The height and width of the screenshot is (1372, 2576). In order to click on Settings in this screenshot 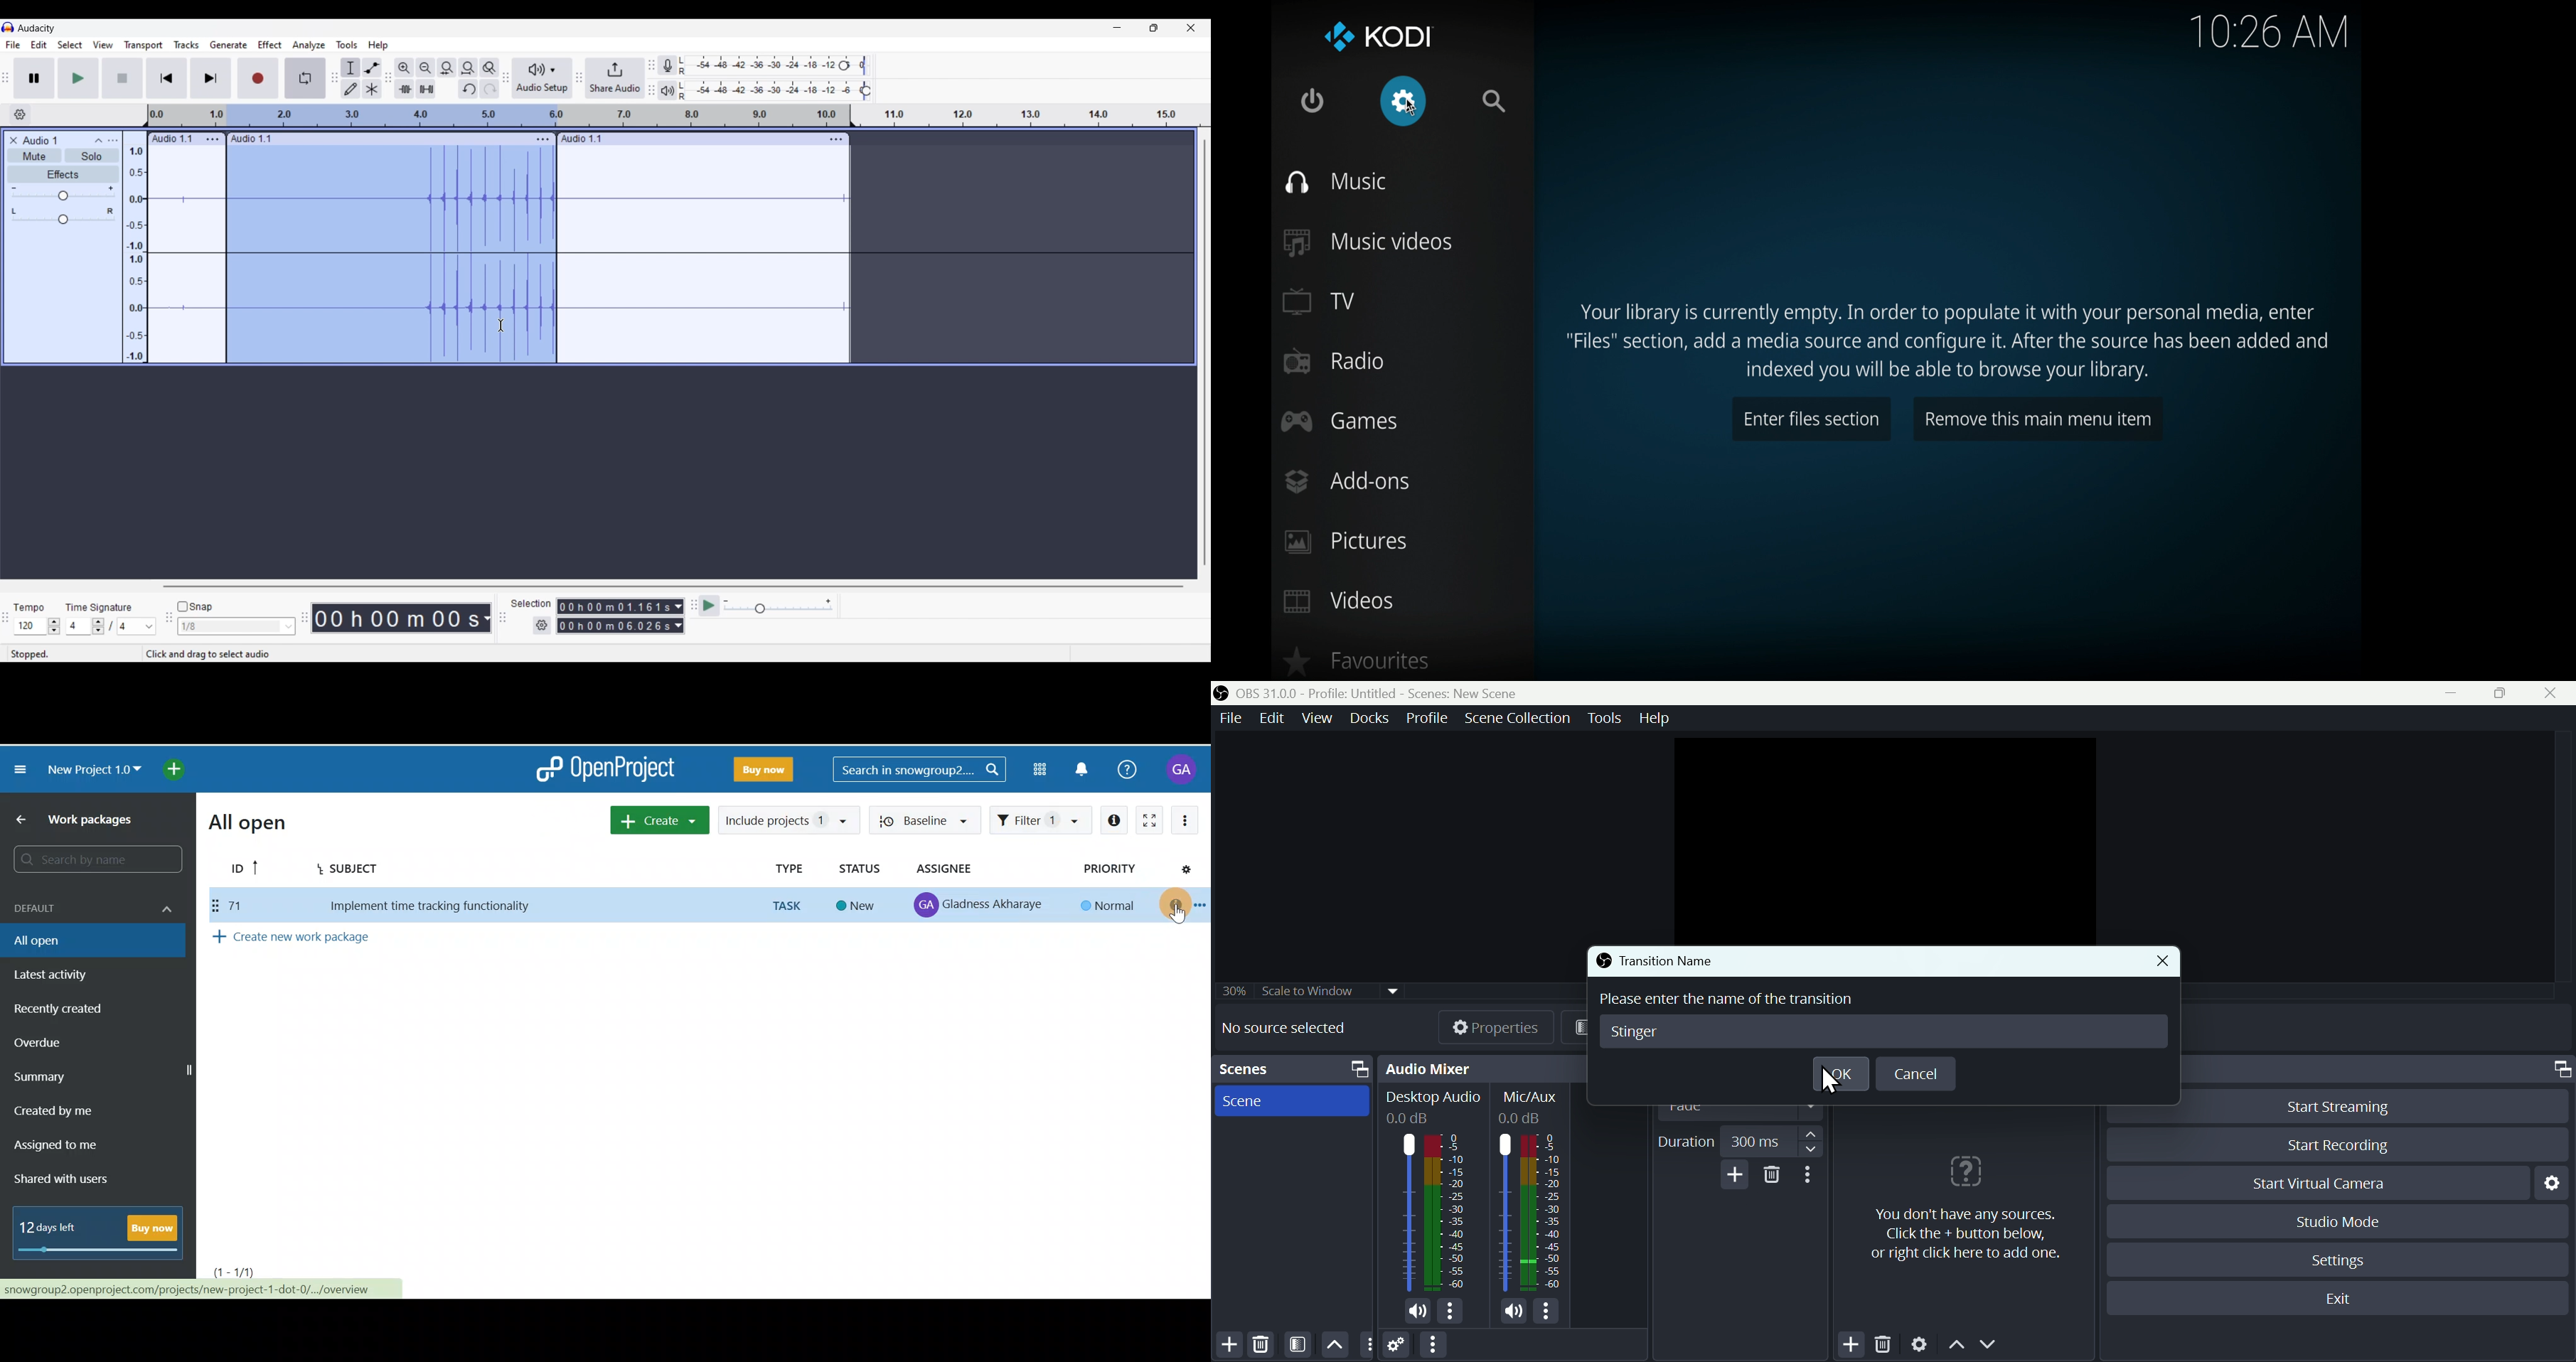, I will do `click(2343, 1258)`.